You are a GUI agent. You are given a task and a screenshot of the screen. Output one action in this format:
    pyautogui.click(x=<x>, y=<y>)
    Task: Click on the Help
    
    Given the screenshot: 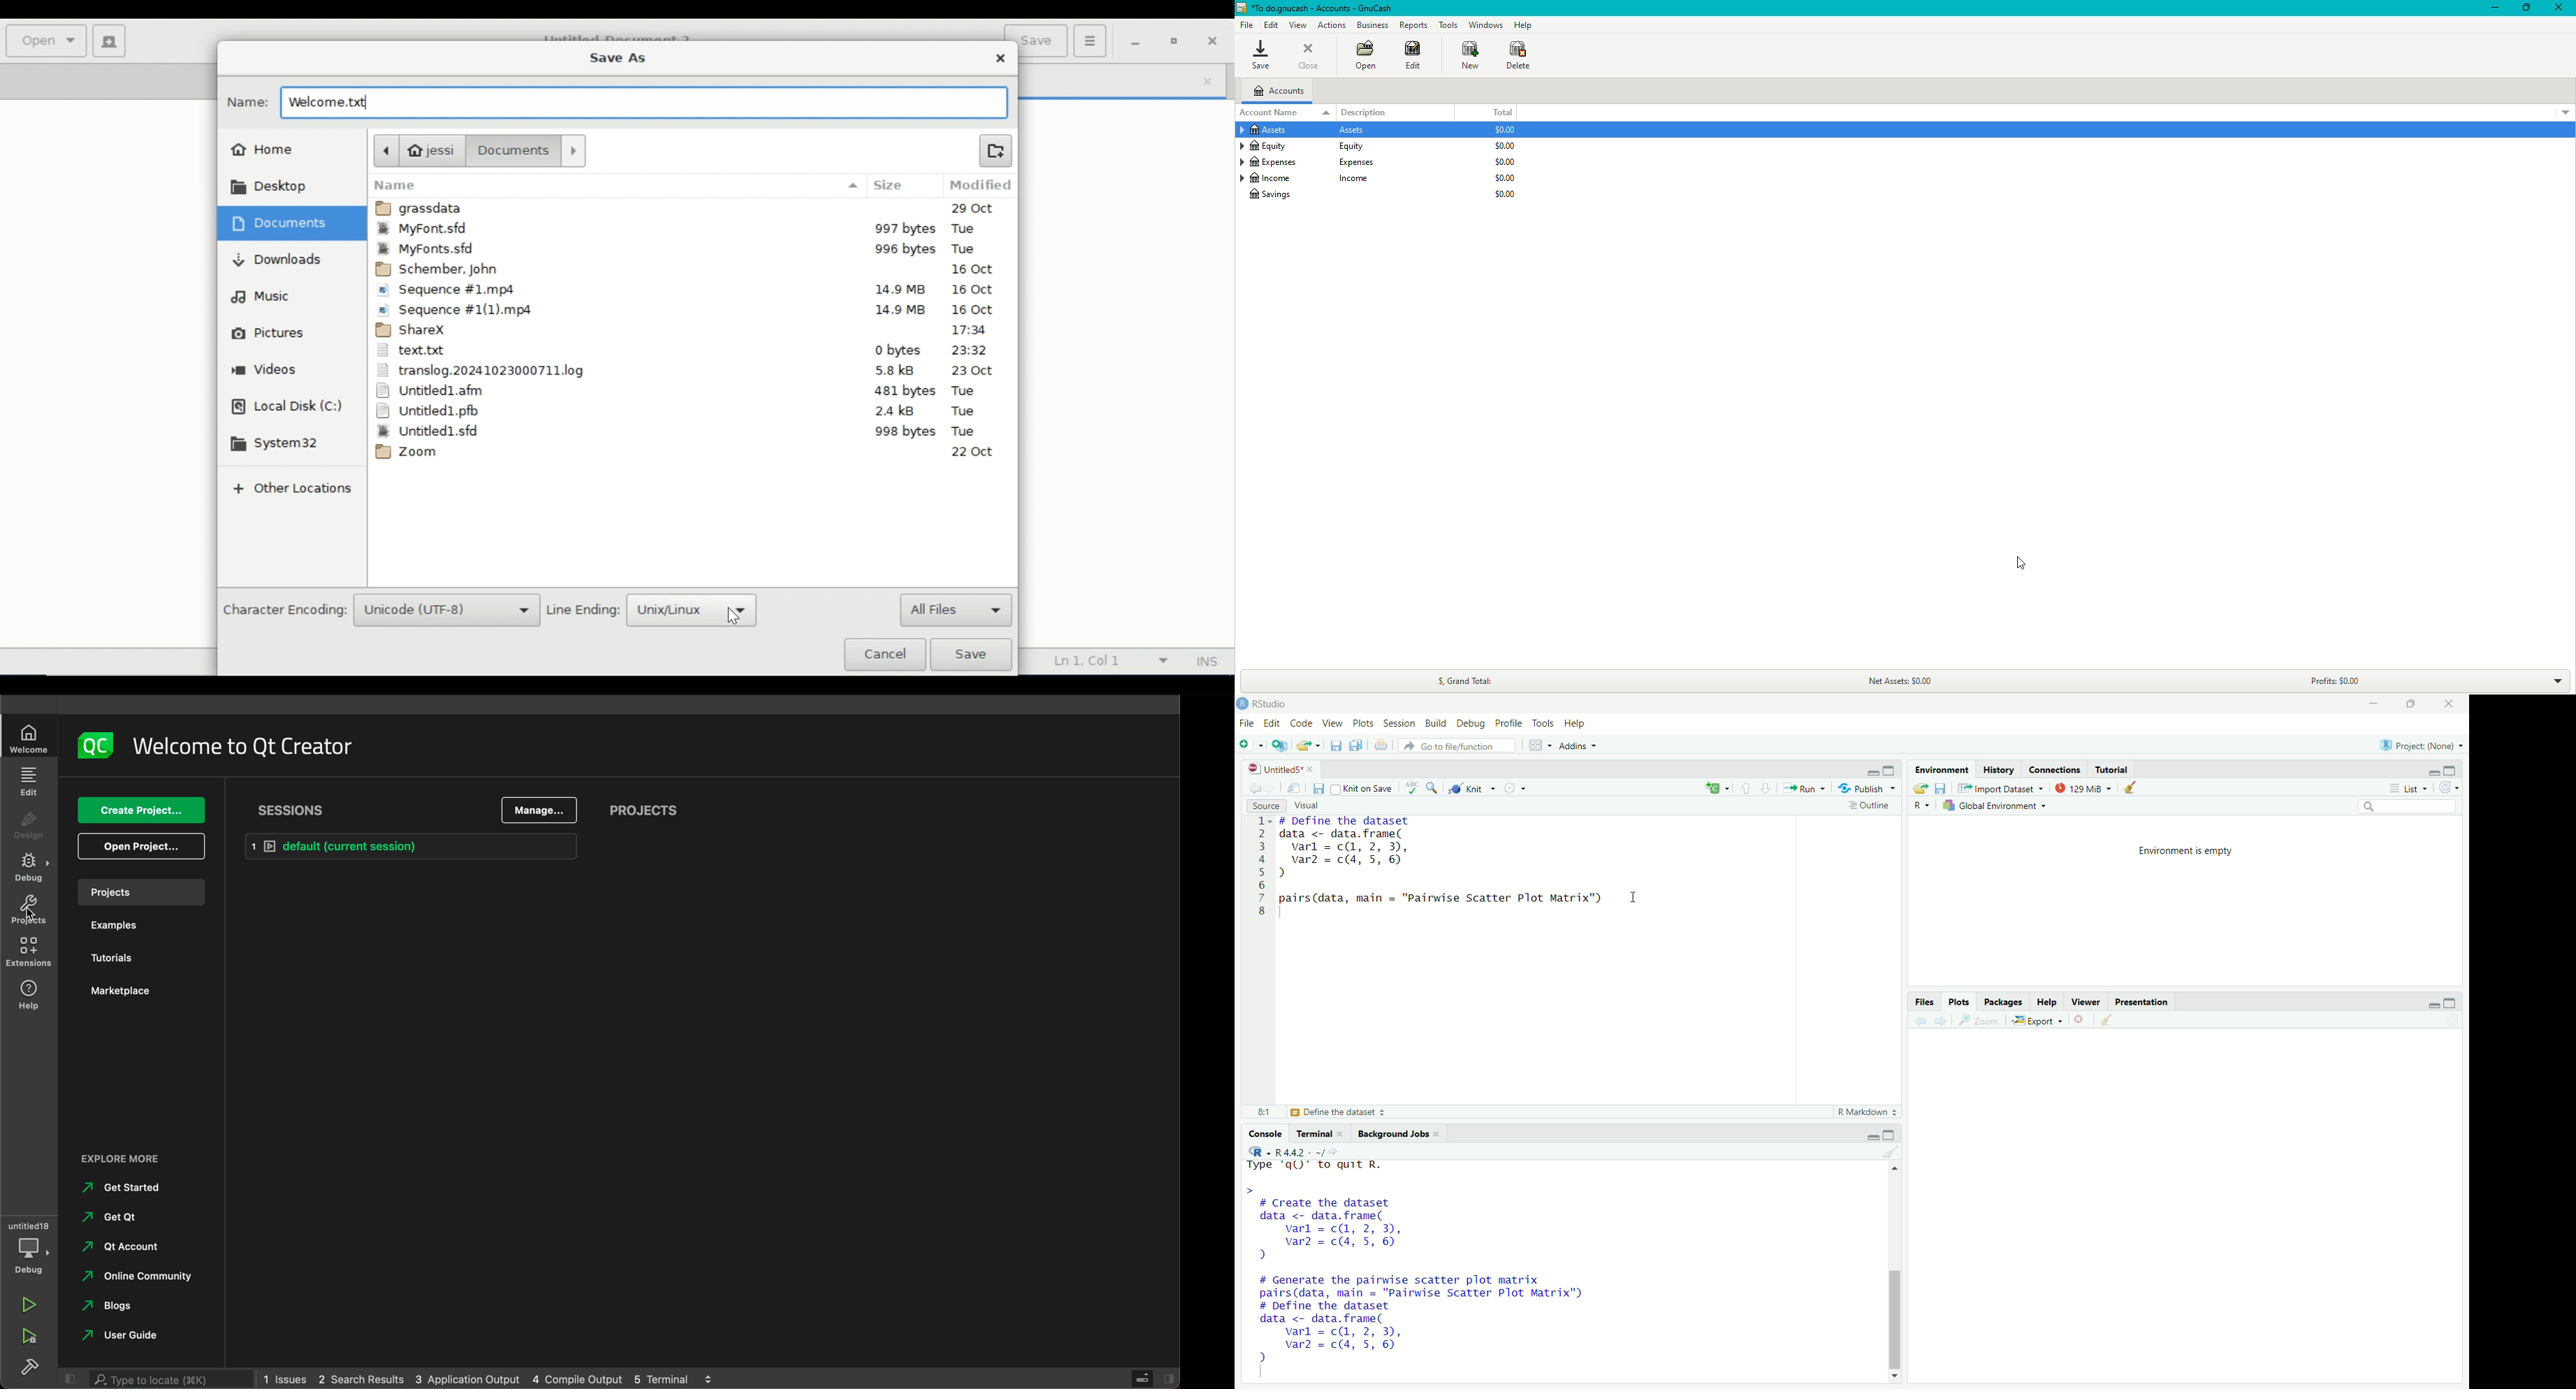 What is the action you would take?
    pyautogui.click(x=2047, y=1001)
    